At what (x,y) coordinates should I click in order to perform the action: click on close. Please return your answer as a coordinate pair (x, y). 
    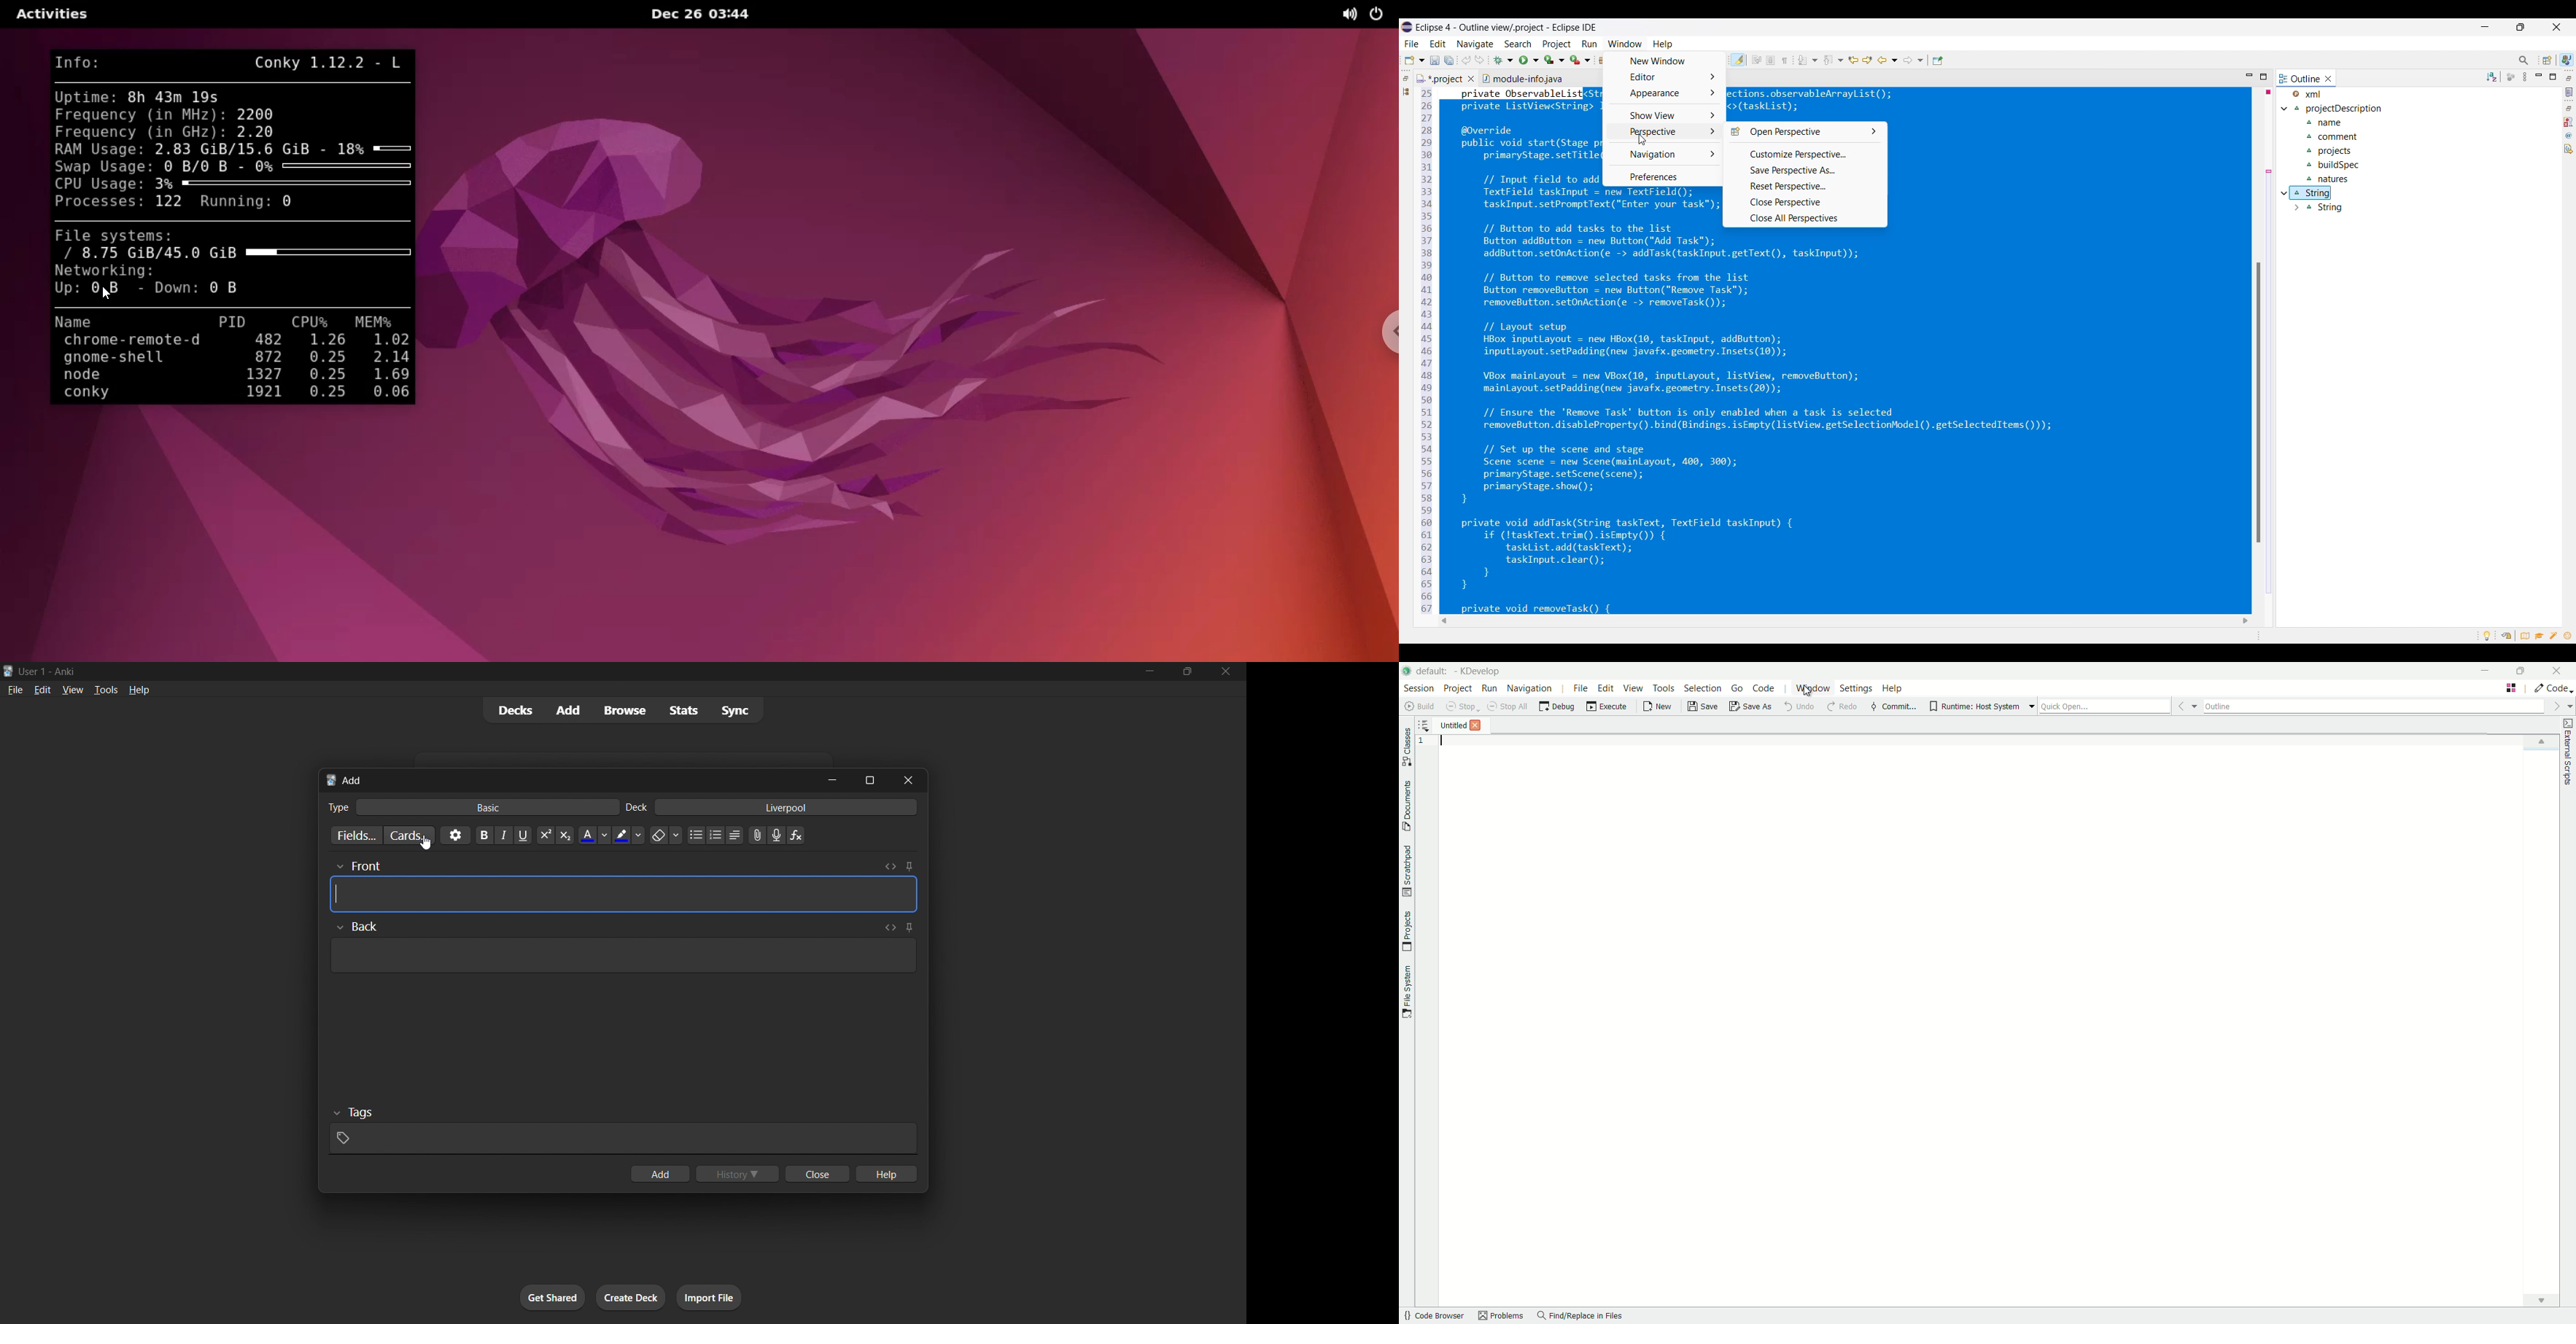
    Looking at the image, I should click on (908, 778).